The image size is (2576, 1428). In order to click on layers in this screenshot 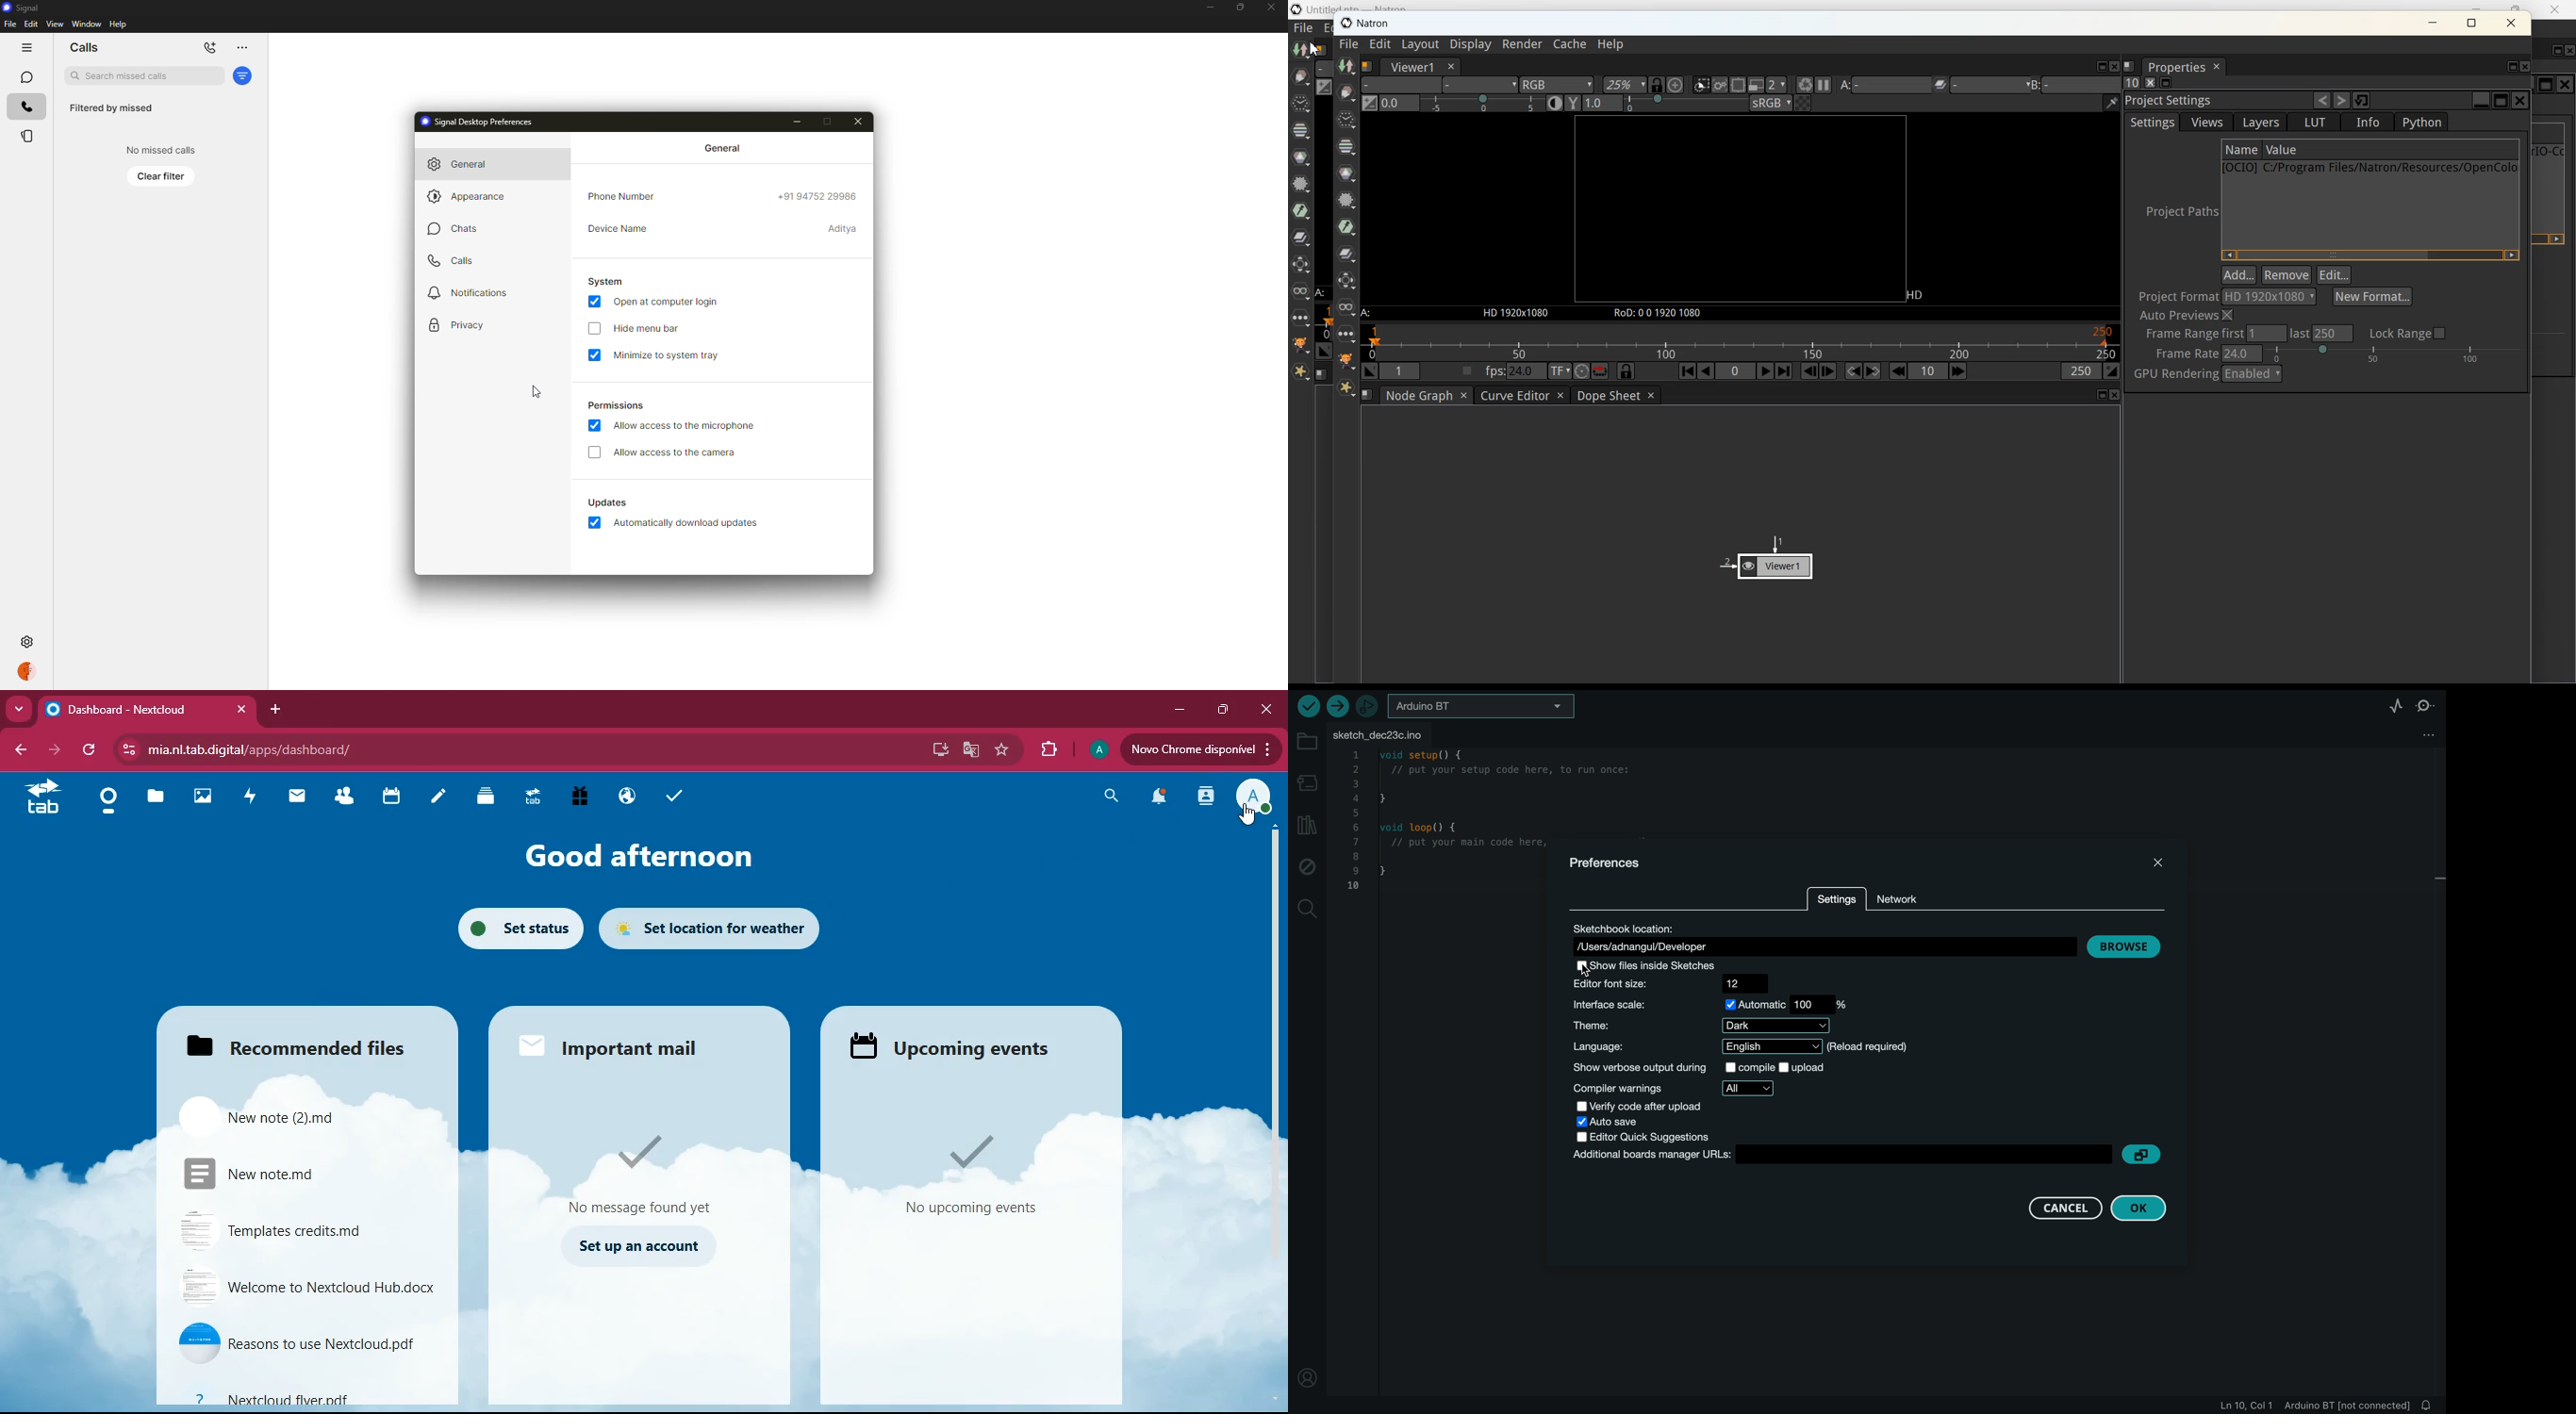, I will do `click(491, 797)`.